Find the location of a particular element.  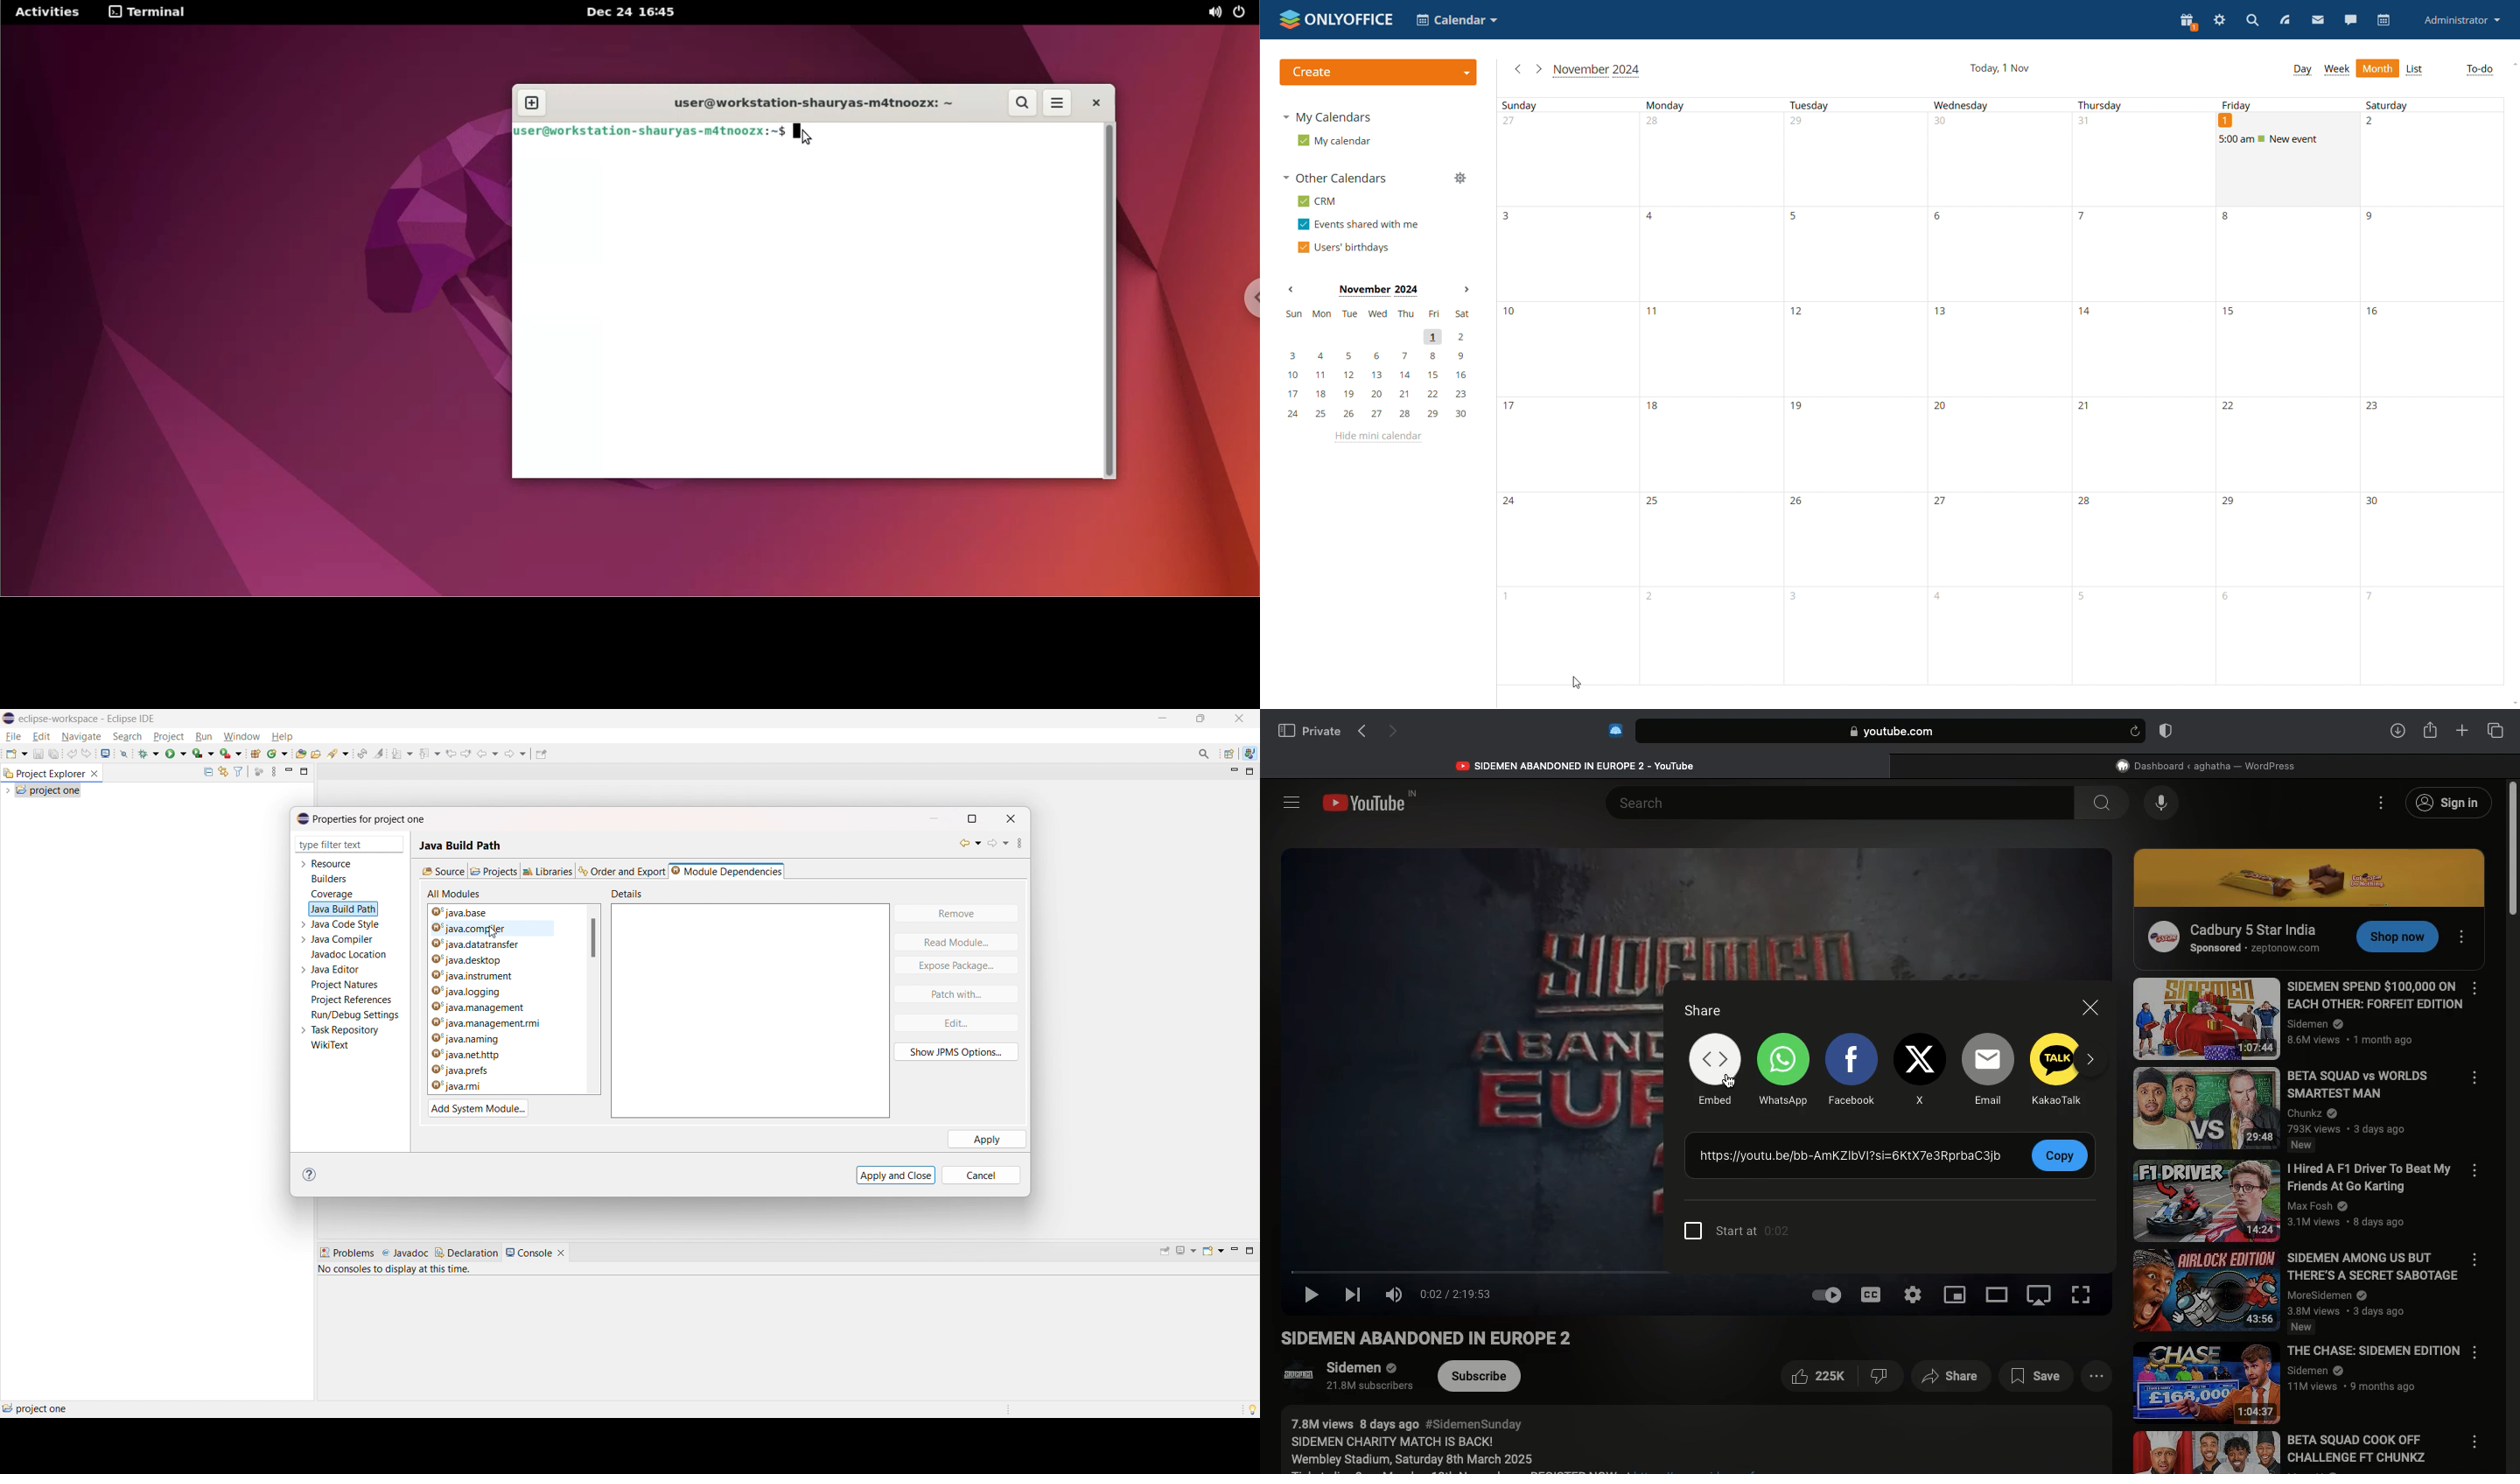

Video name is located at coordinates (2291, 1199).